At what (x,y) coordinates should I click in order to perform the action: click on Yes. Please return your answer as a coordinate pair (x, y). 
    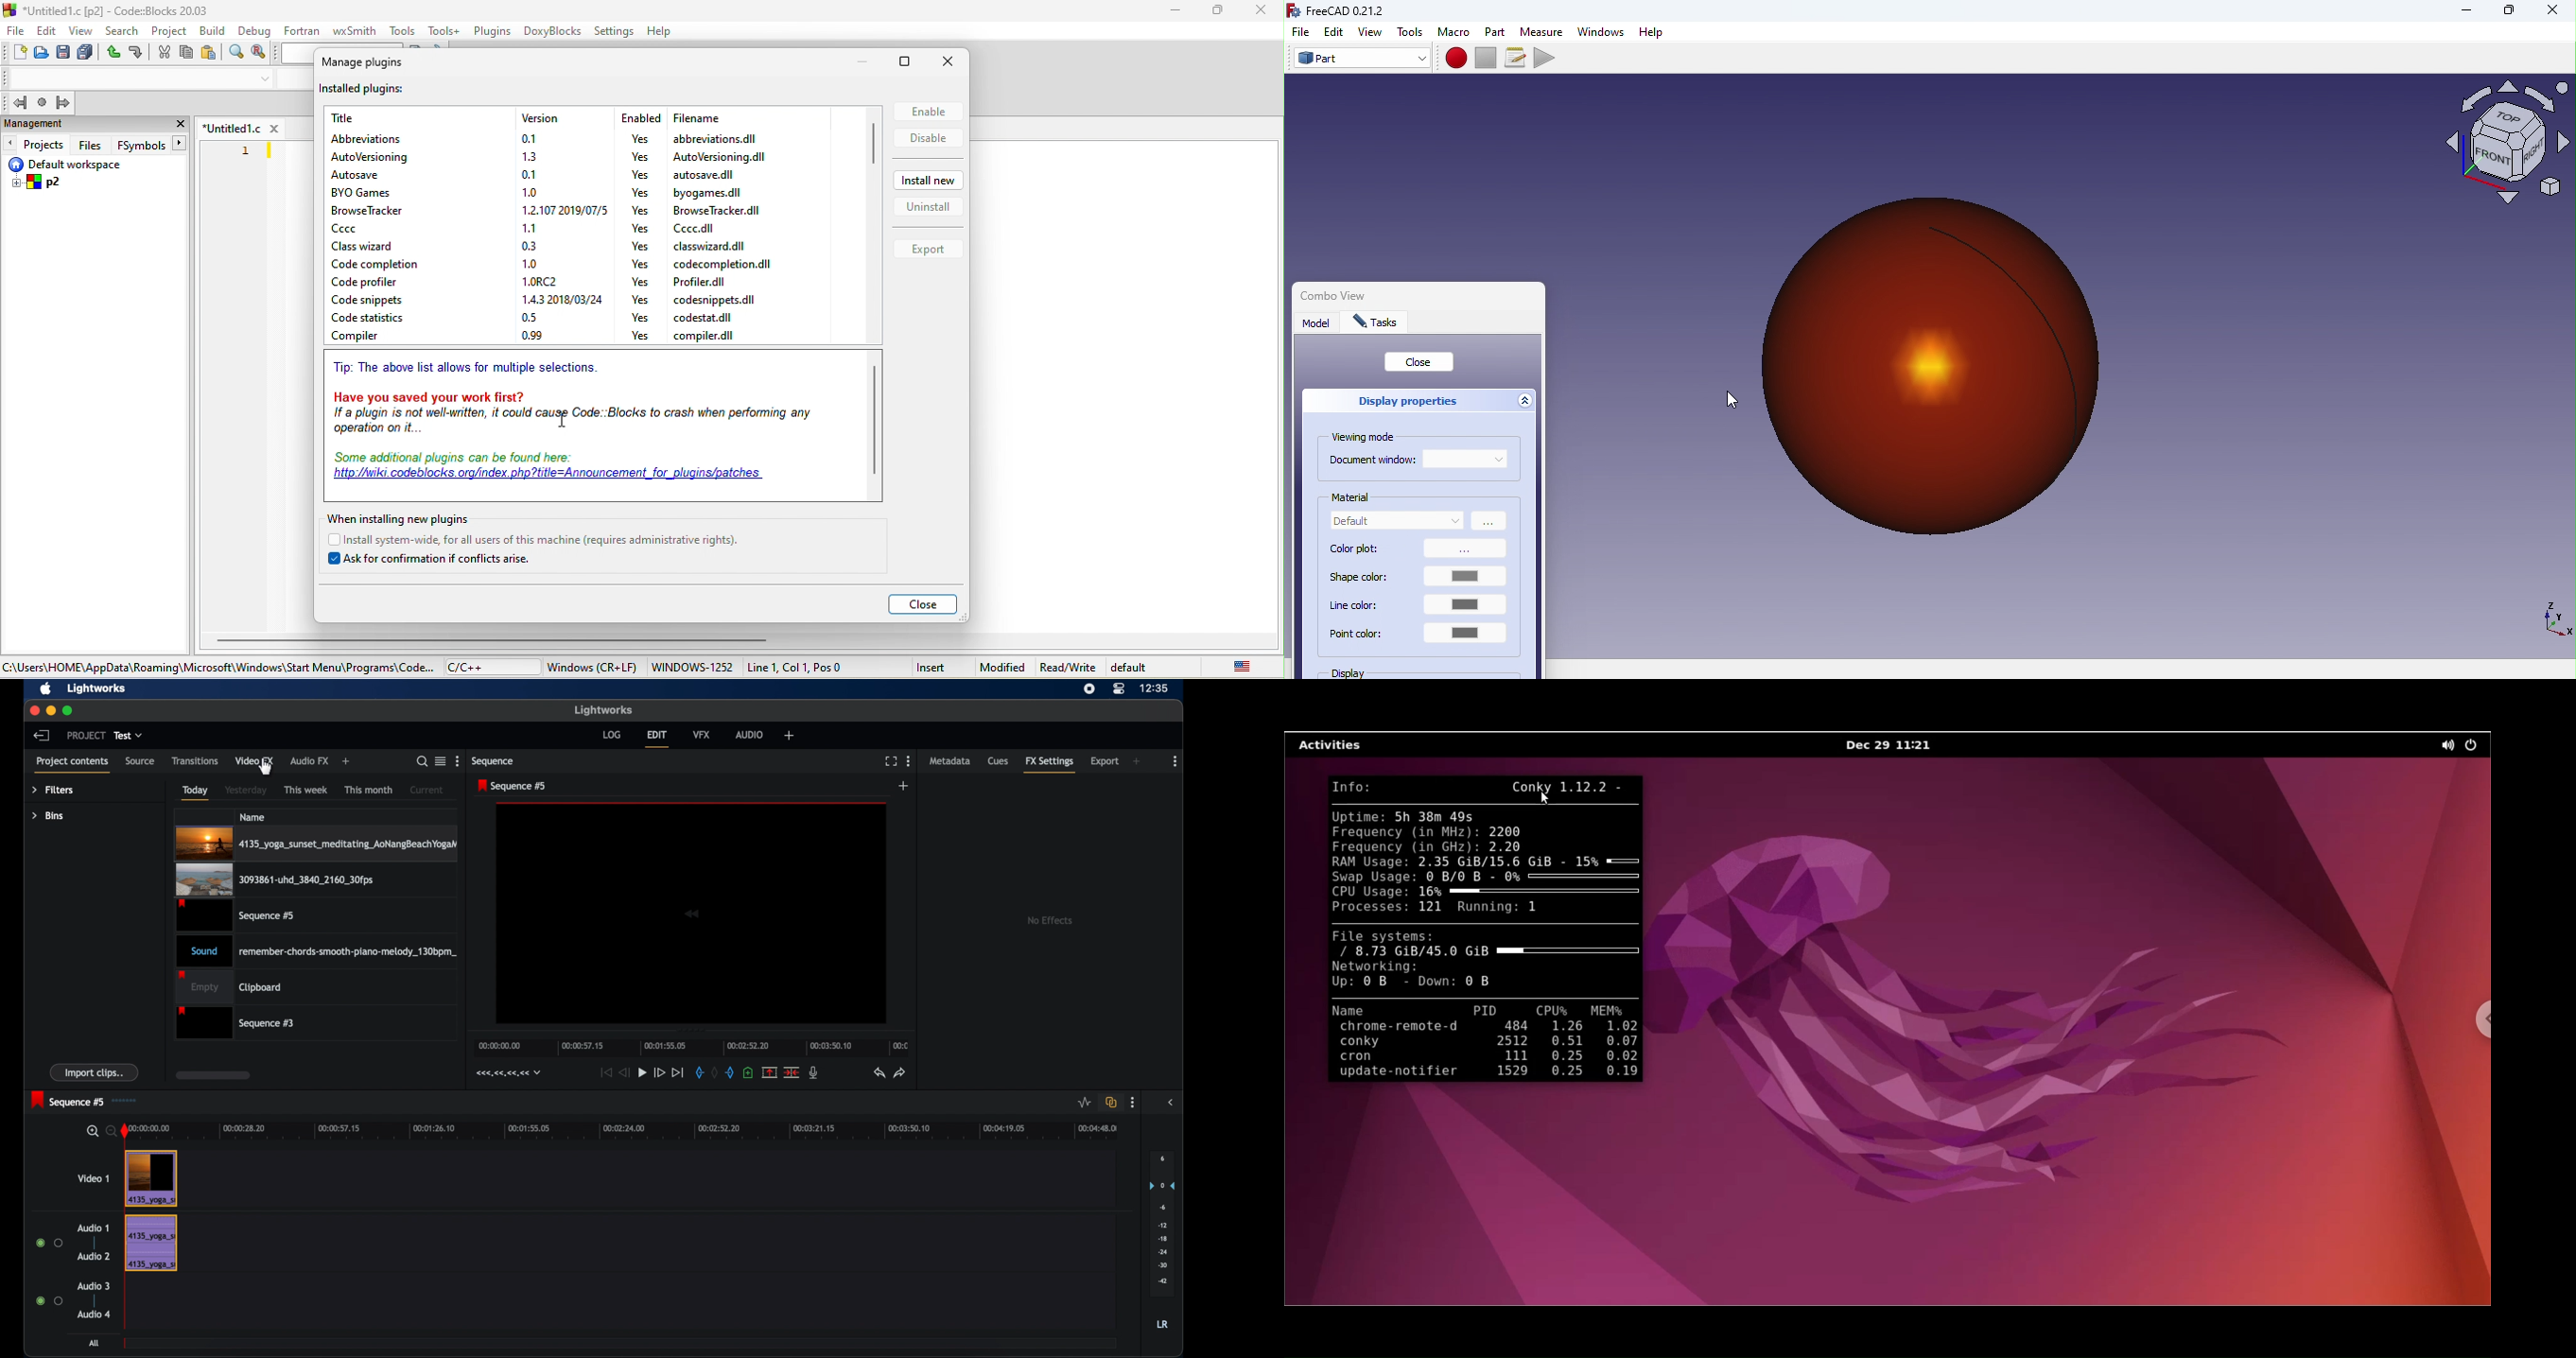
    Looking at the image, I should click on (636, 176).